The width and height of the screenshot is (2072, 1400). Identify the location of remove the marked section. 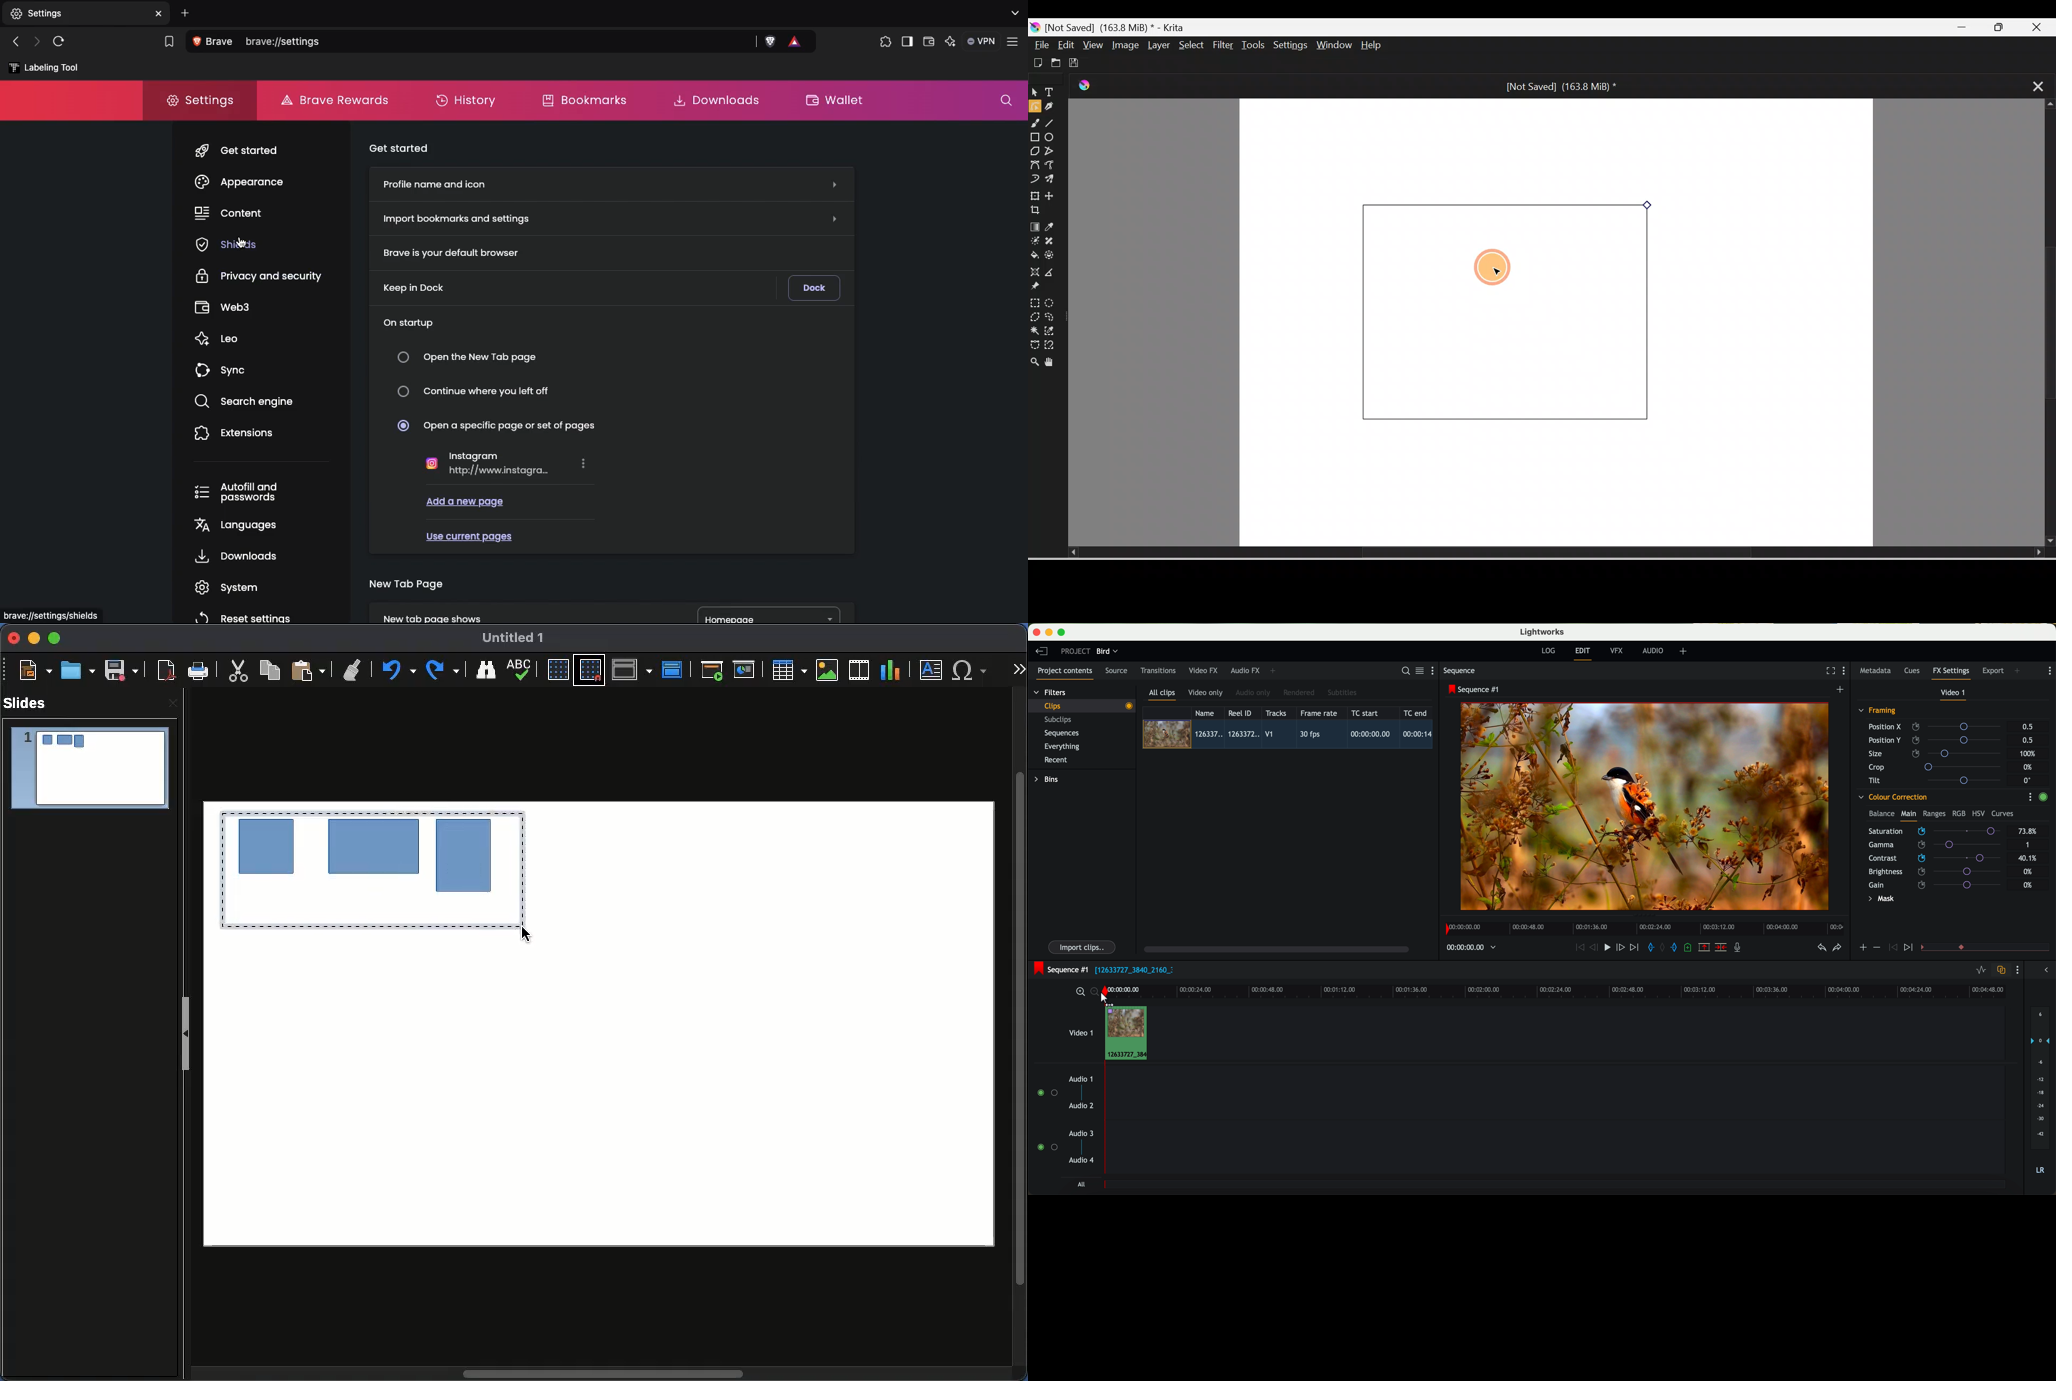
(1705, 948).